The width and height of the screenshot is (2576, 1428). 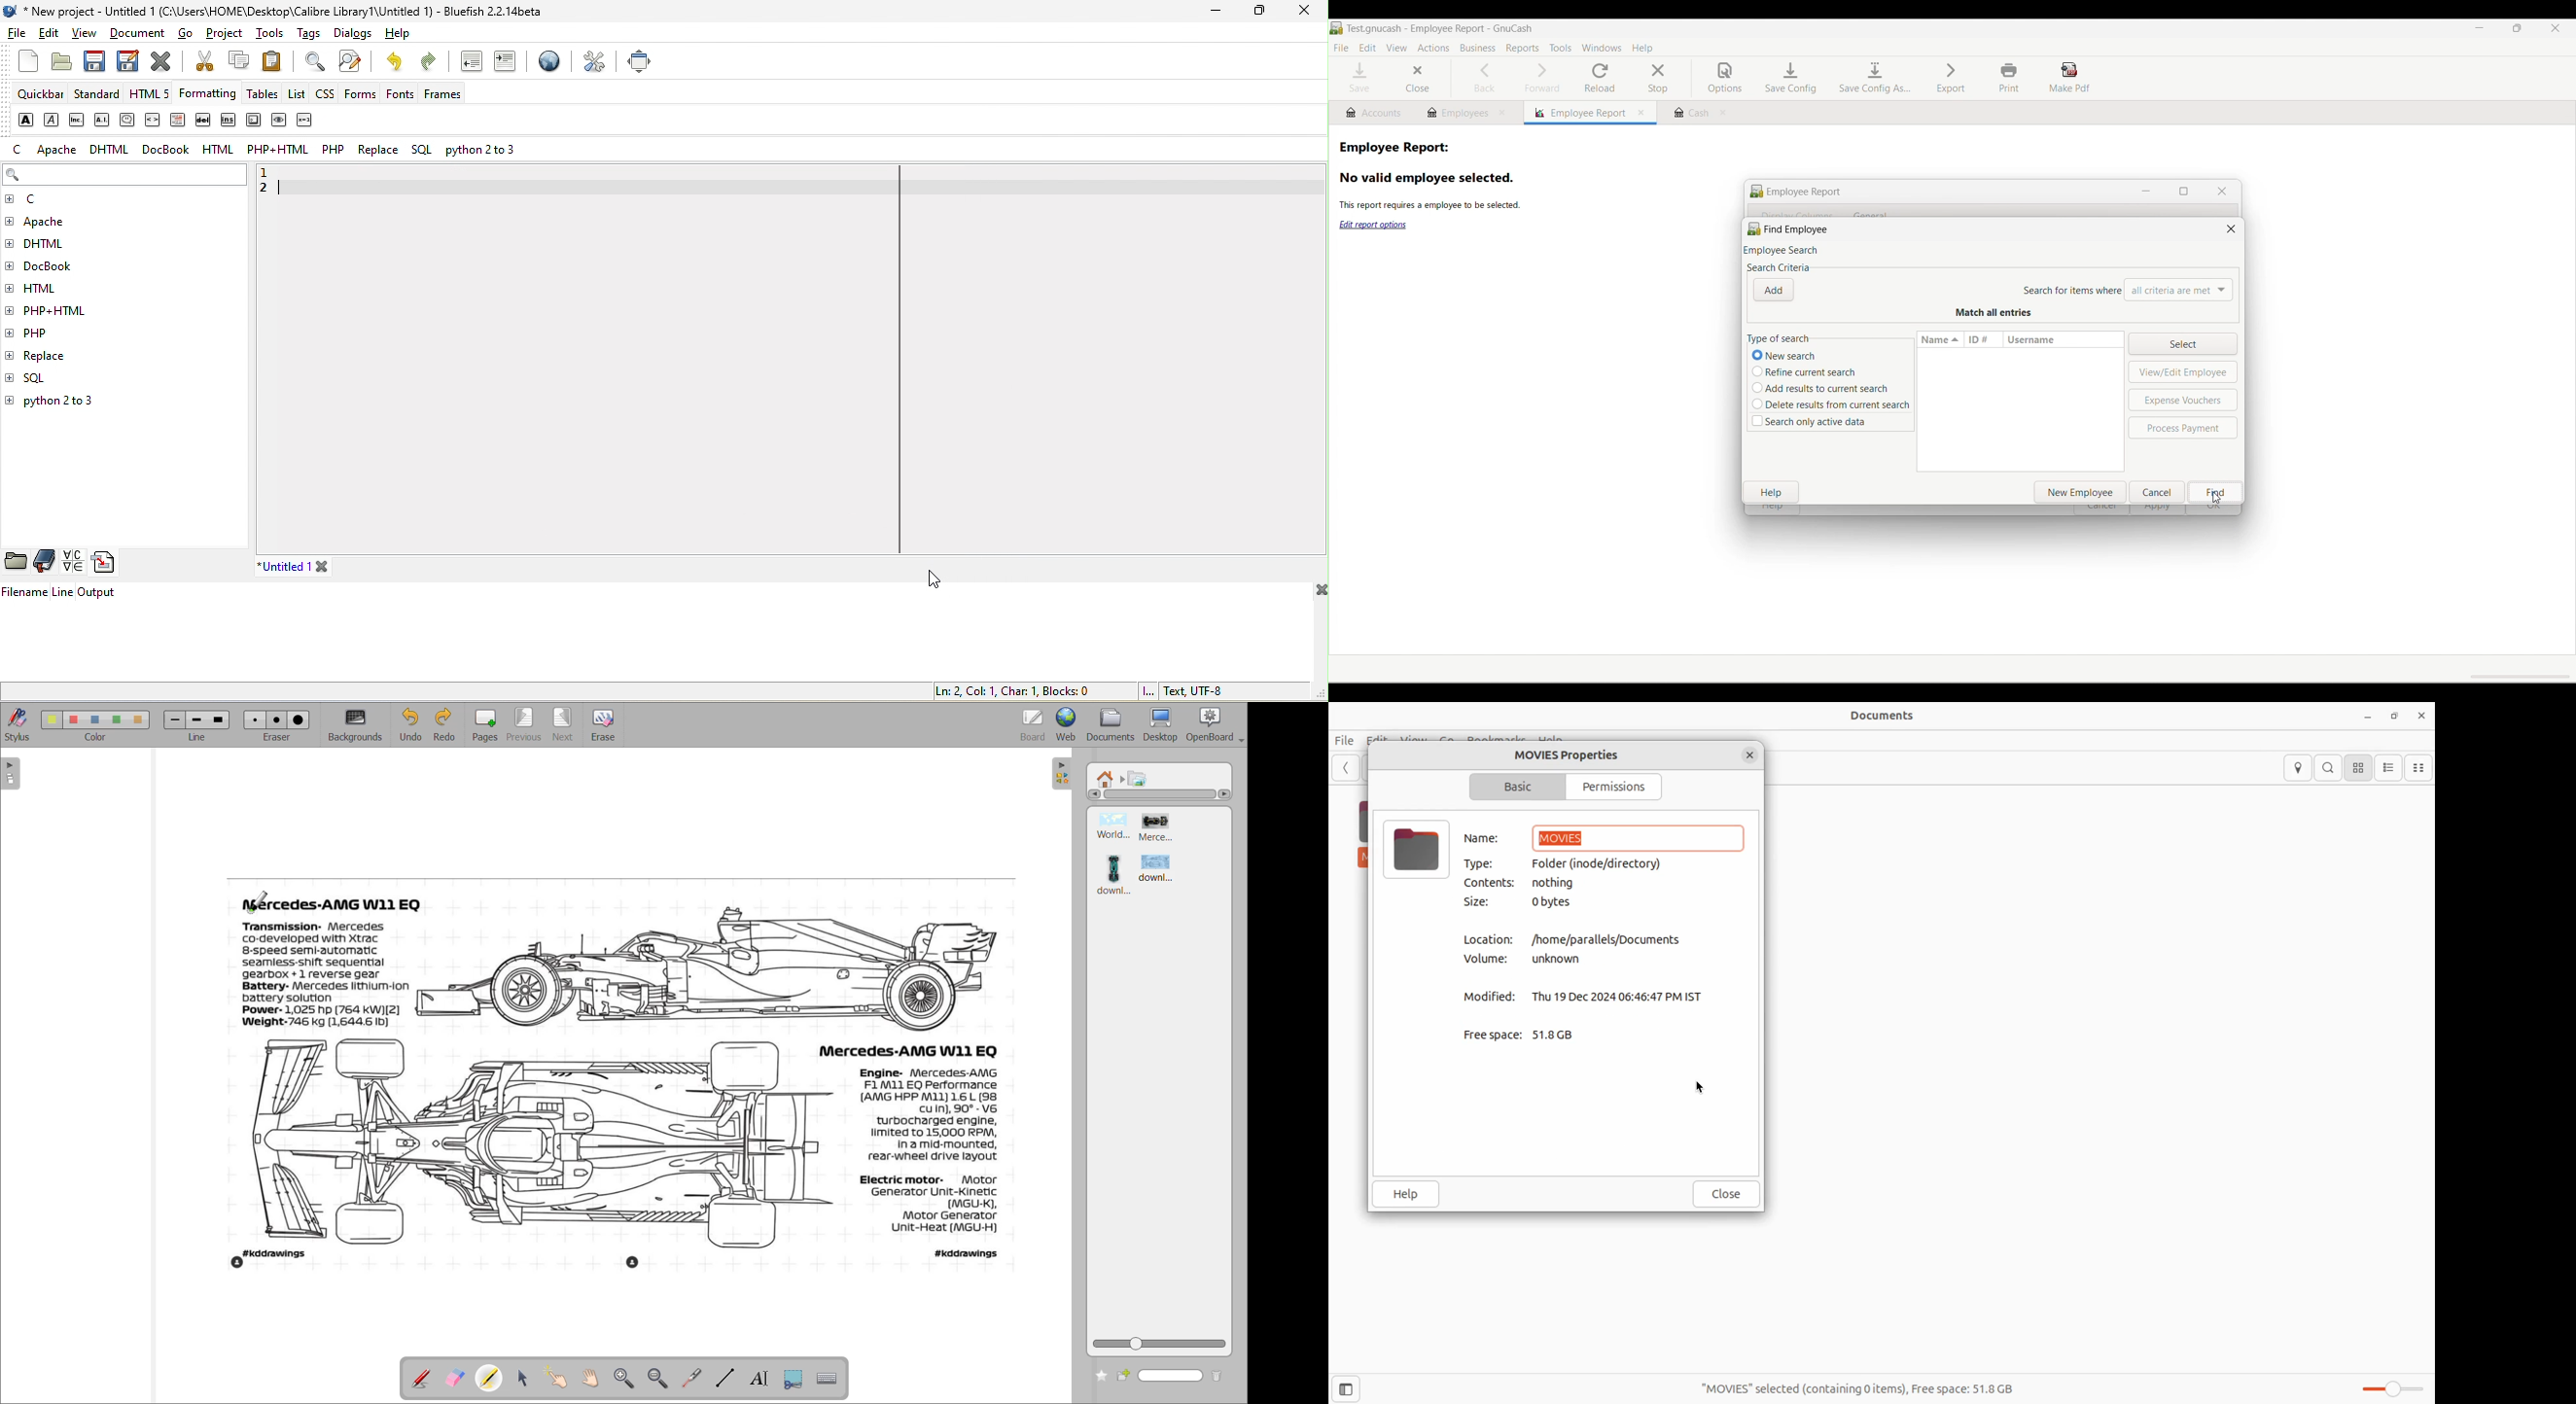 What do you see at coordinates (307, 121) in the screenshot?
I see `variable` at bounding box center [307, 121].